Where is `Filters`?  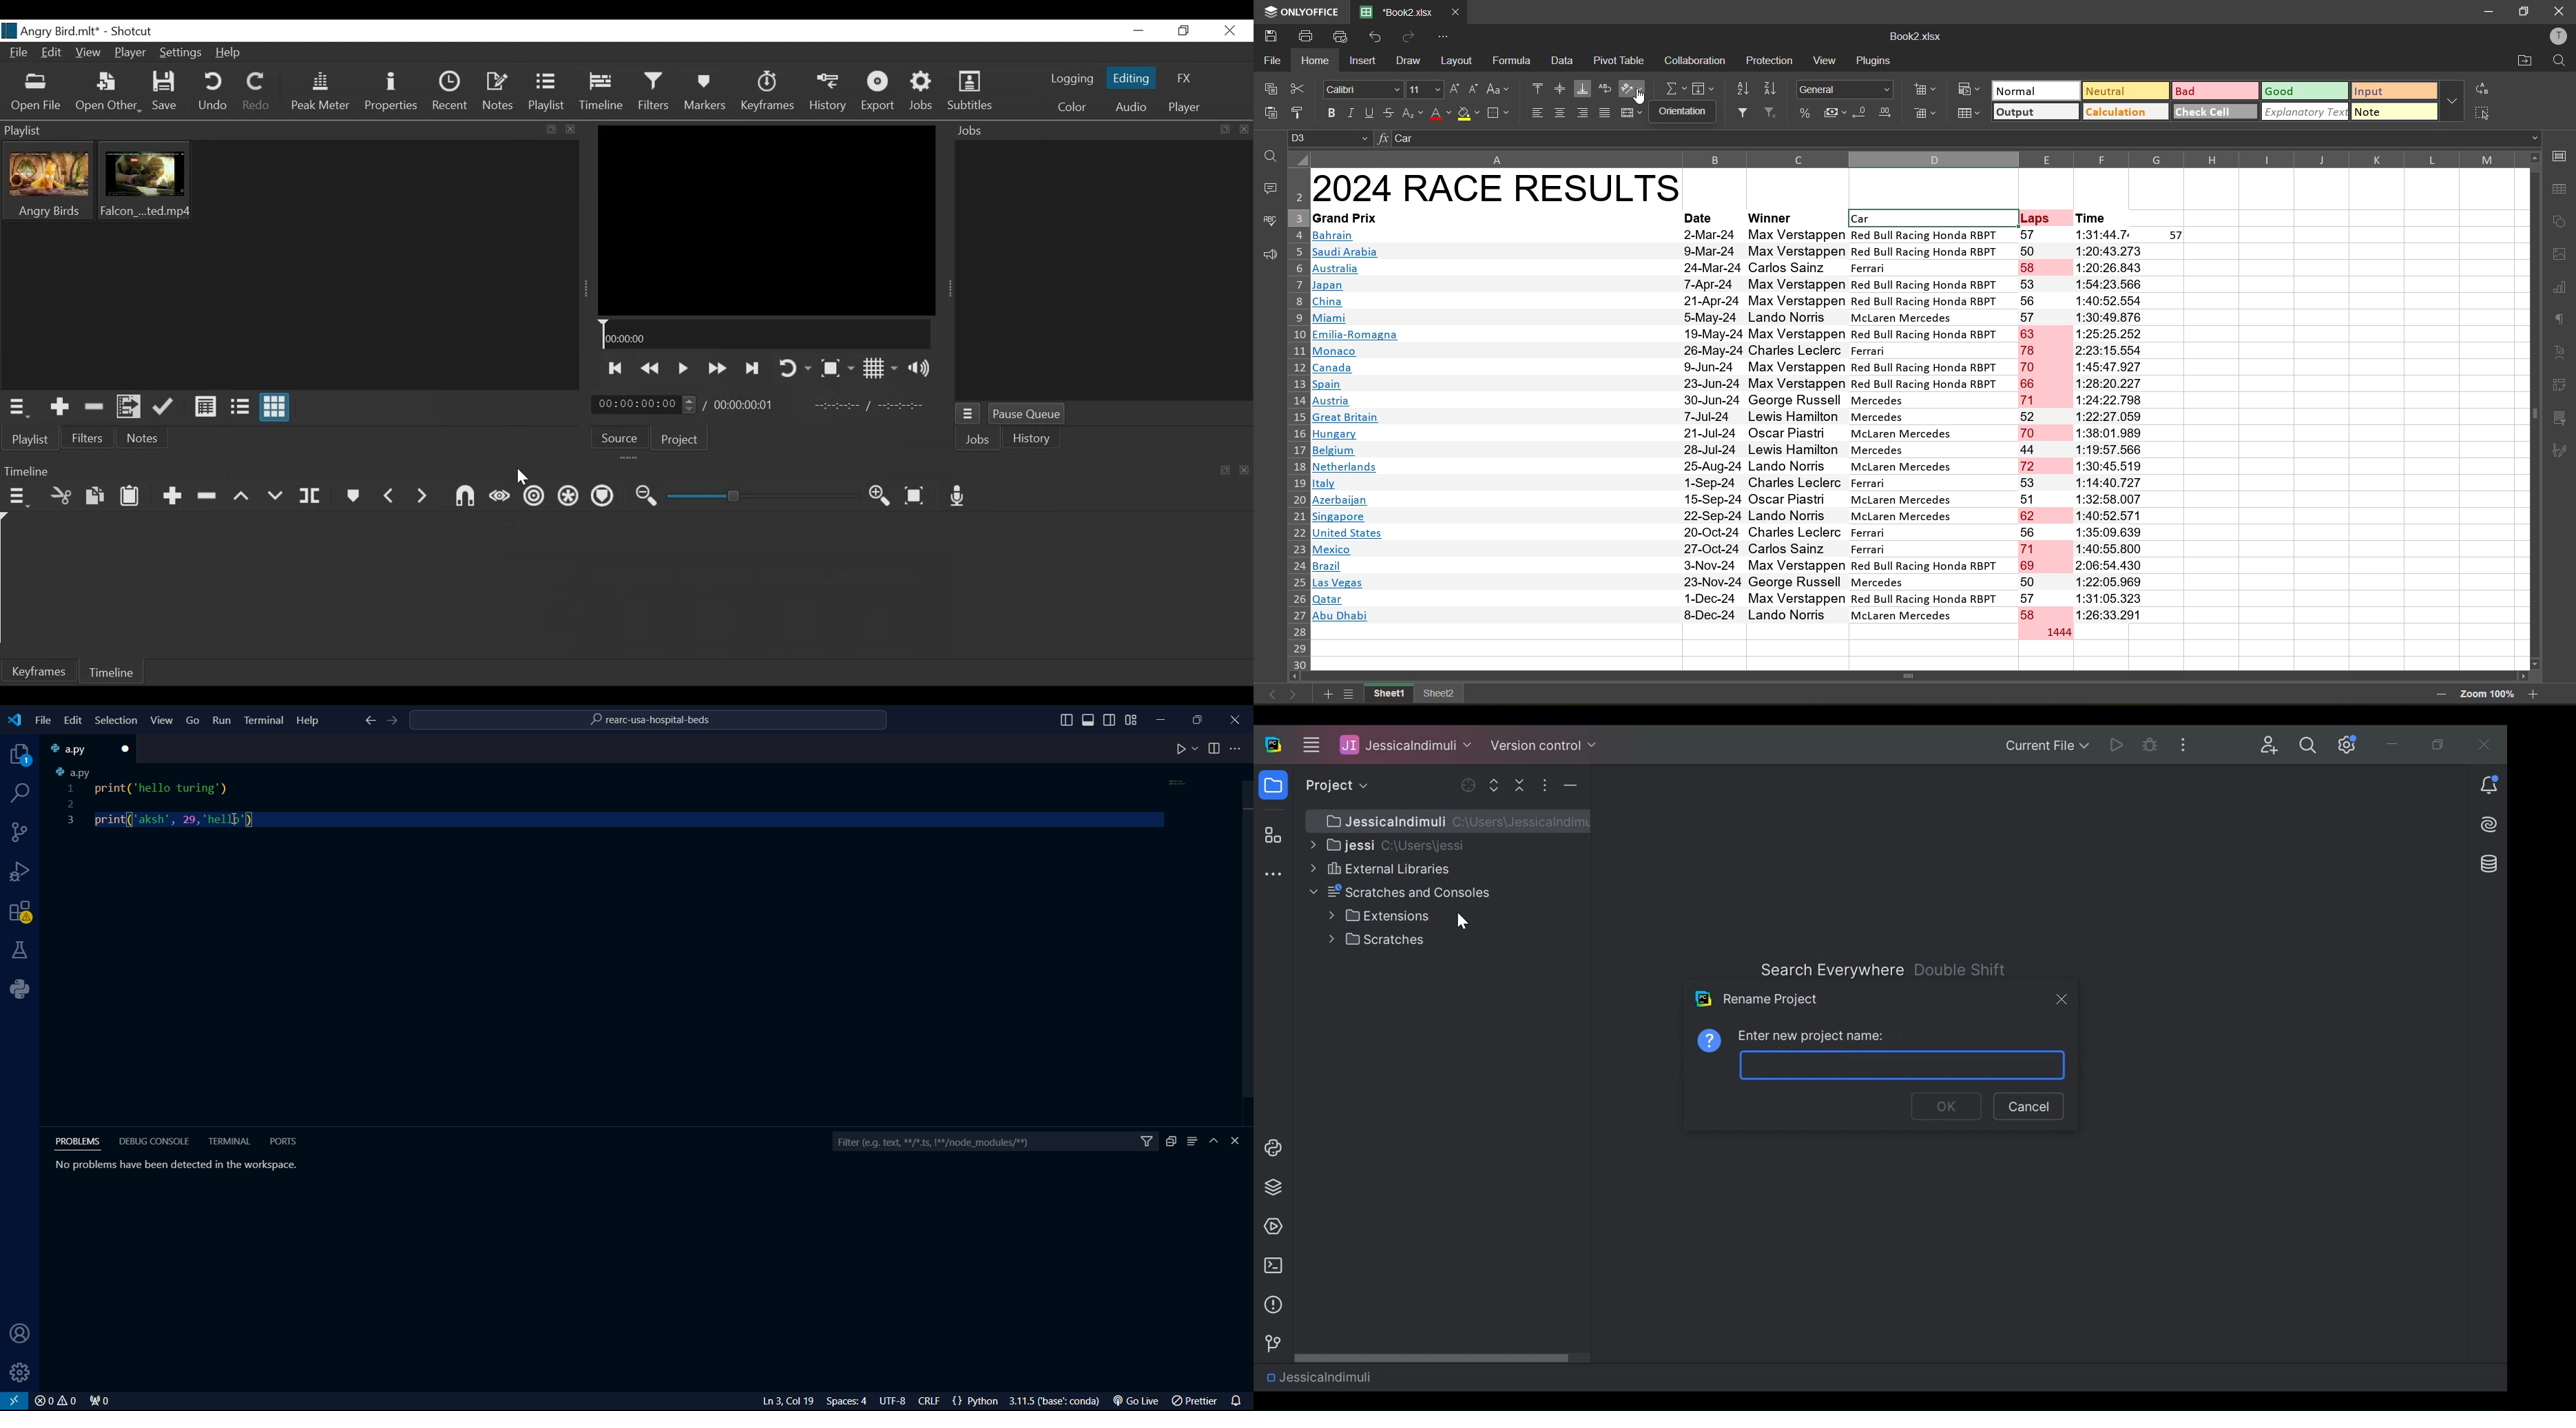
Filters is located at coordinates (88, 437).